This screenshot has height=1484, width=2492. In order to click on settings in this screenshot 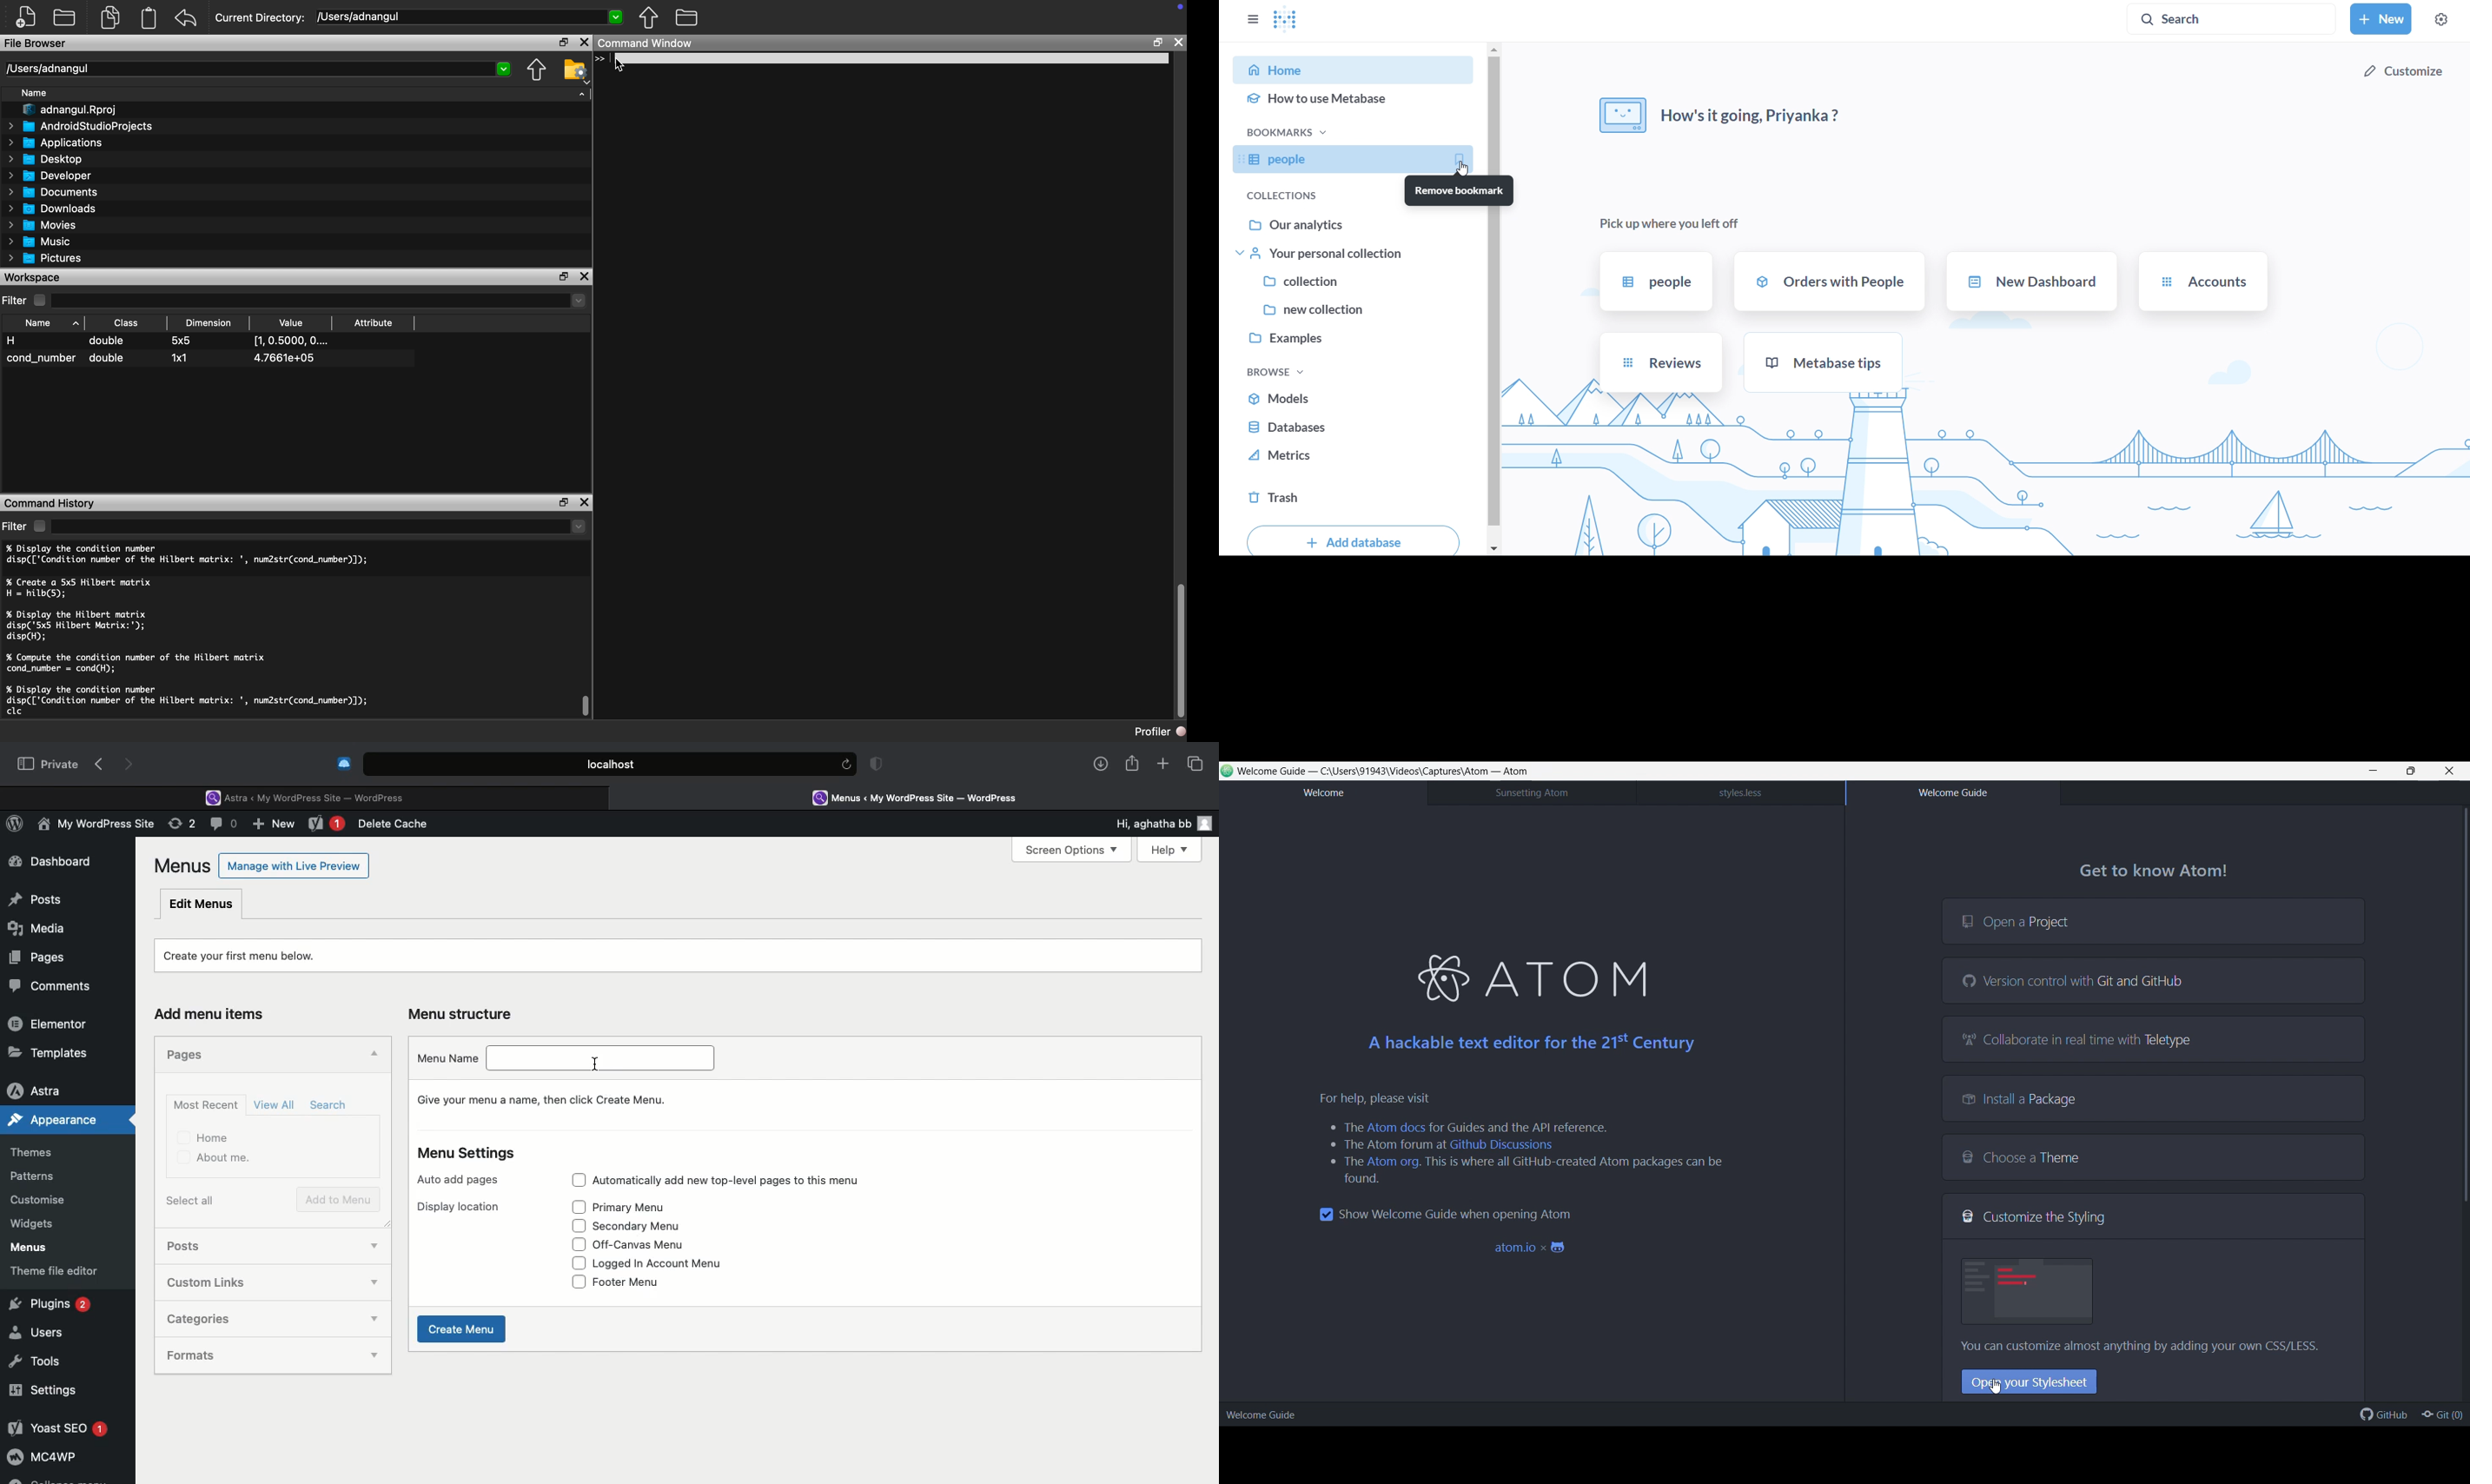, I will do `click(2441, 17)`.